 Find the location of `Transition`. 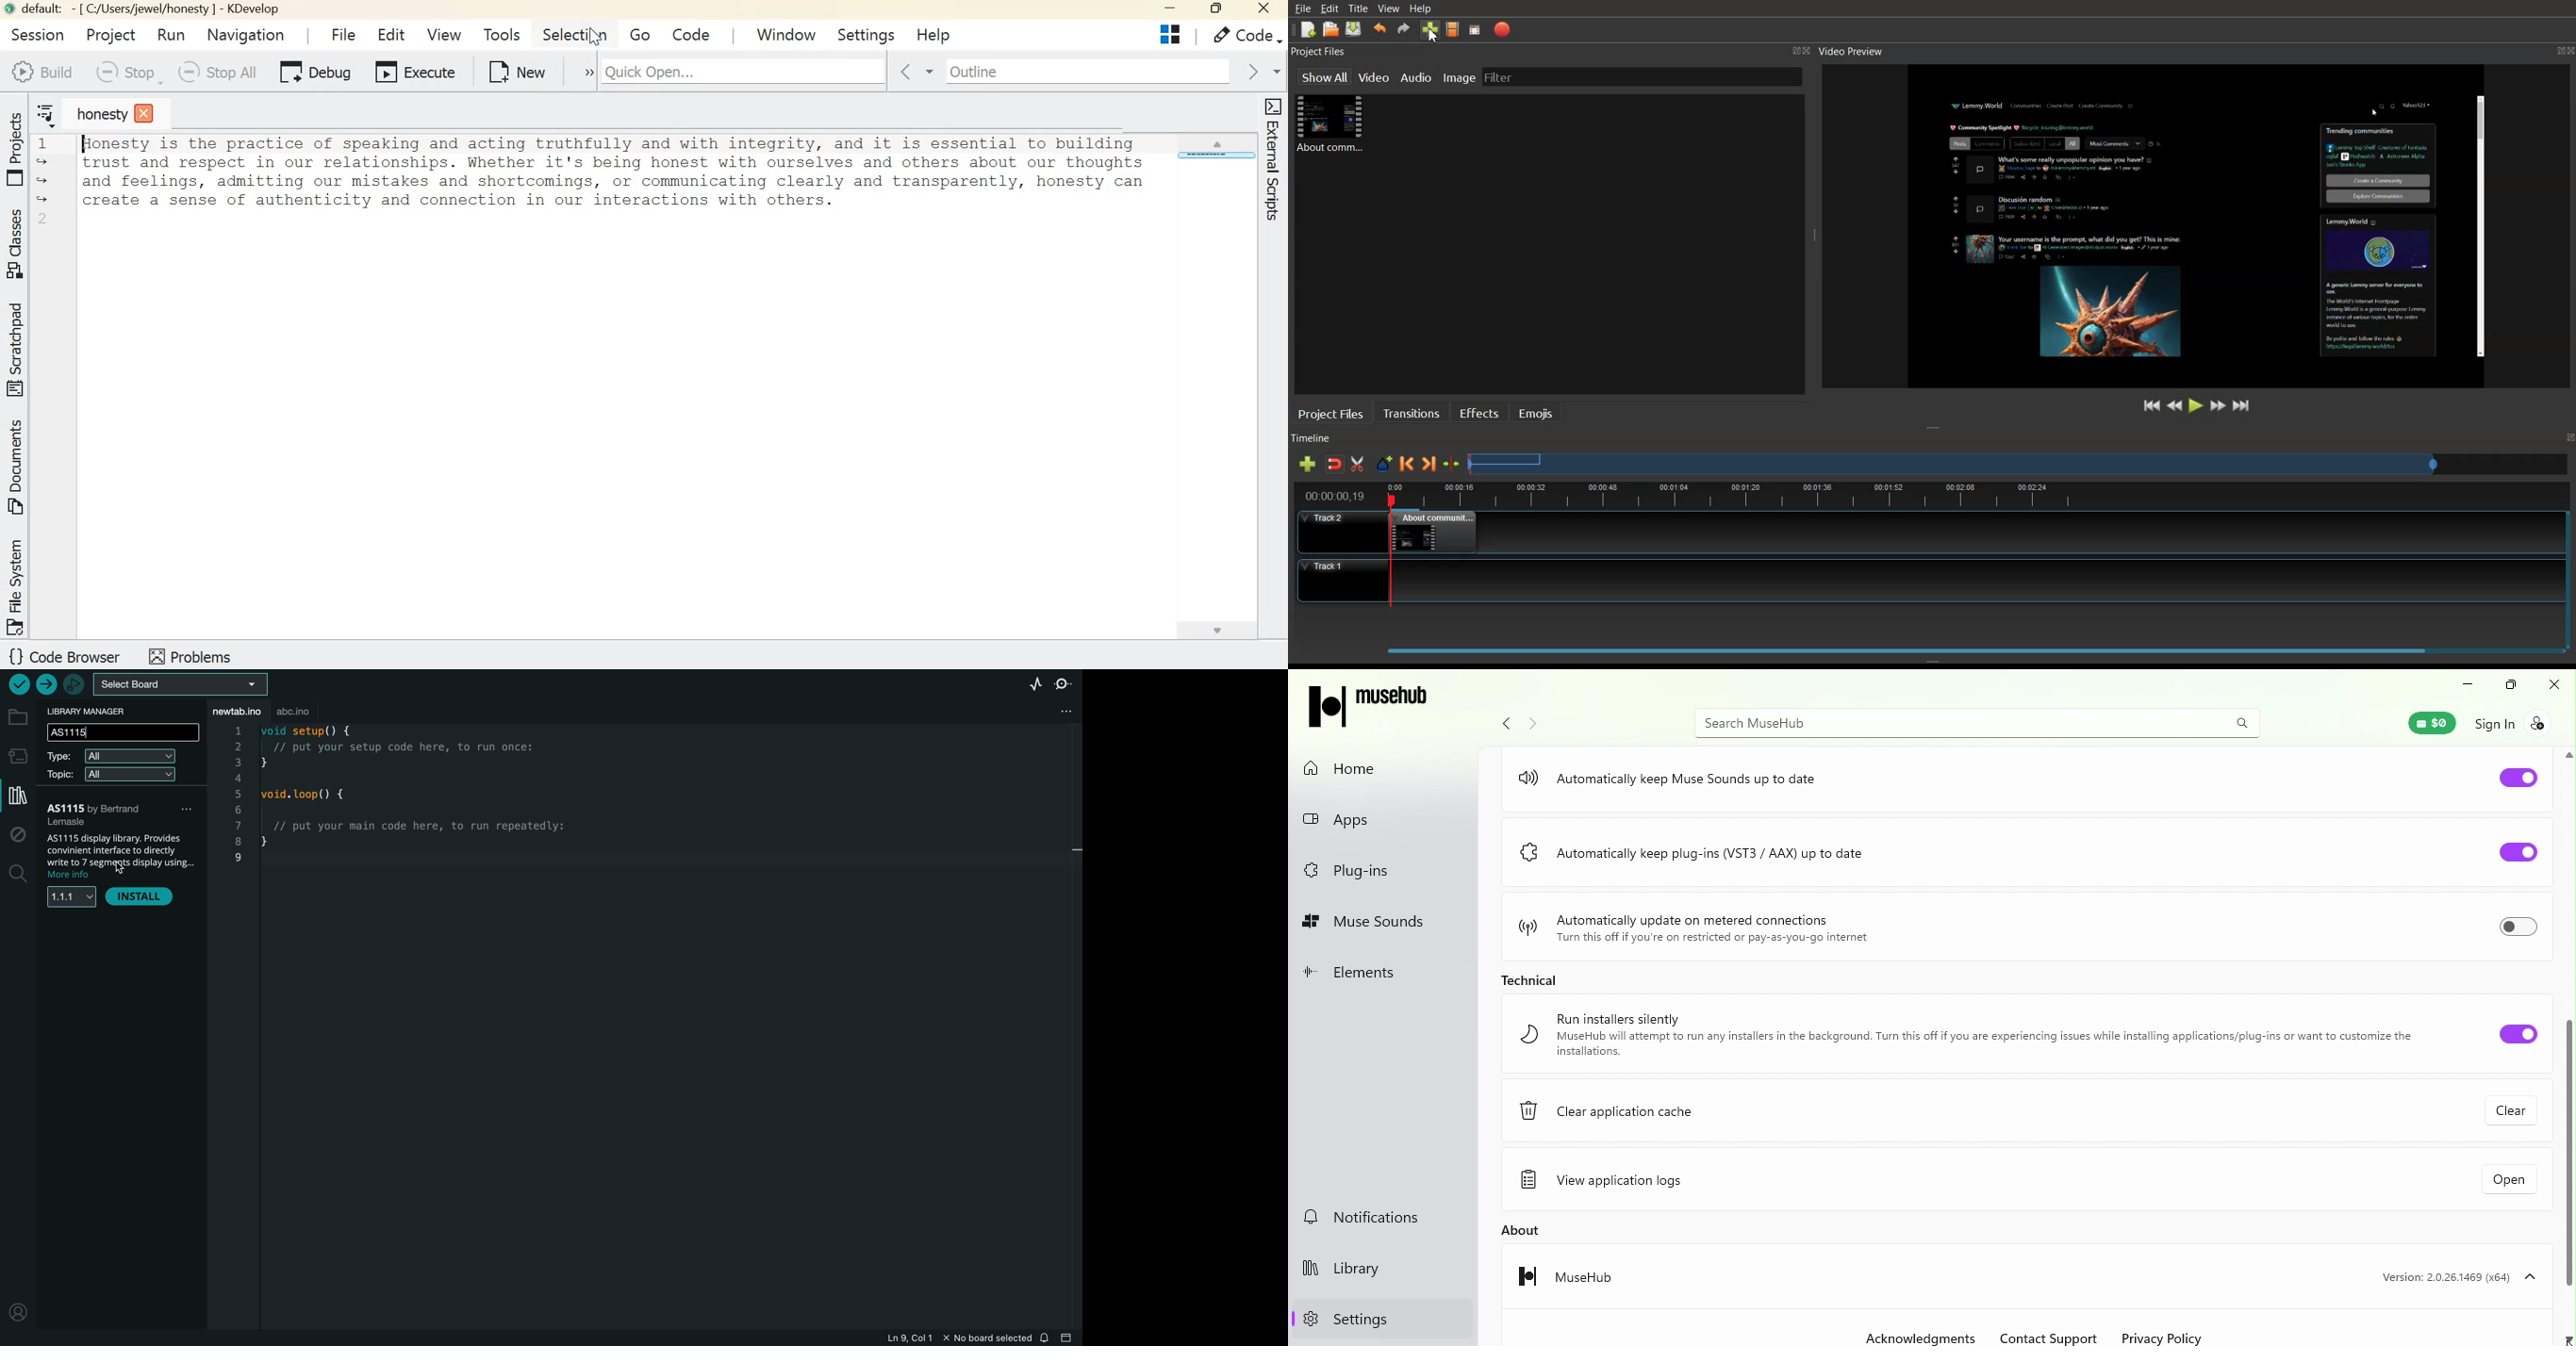

Transition is located at coordinates (1411, 412).